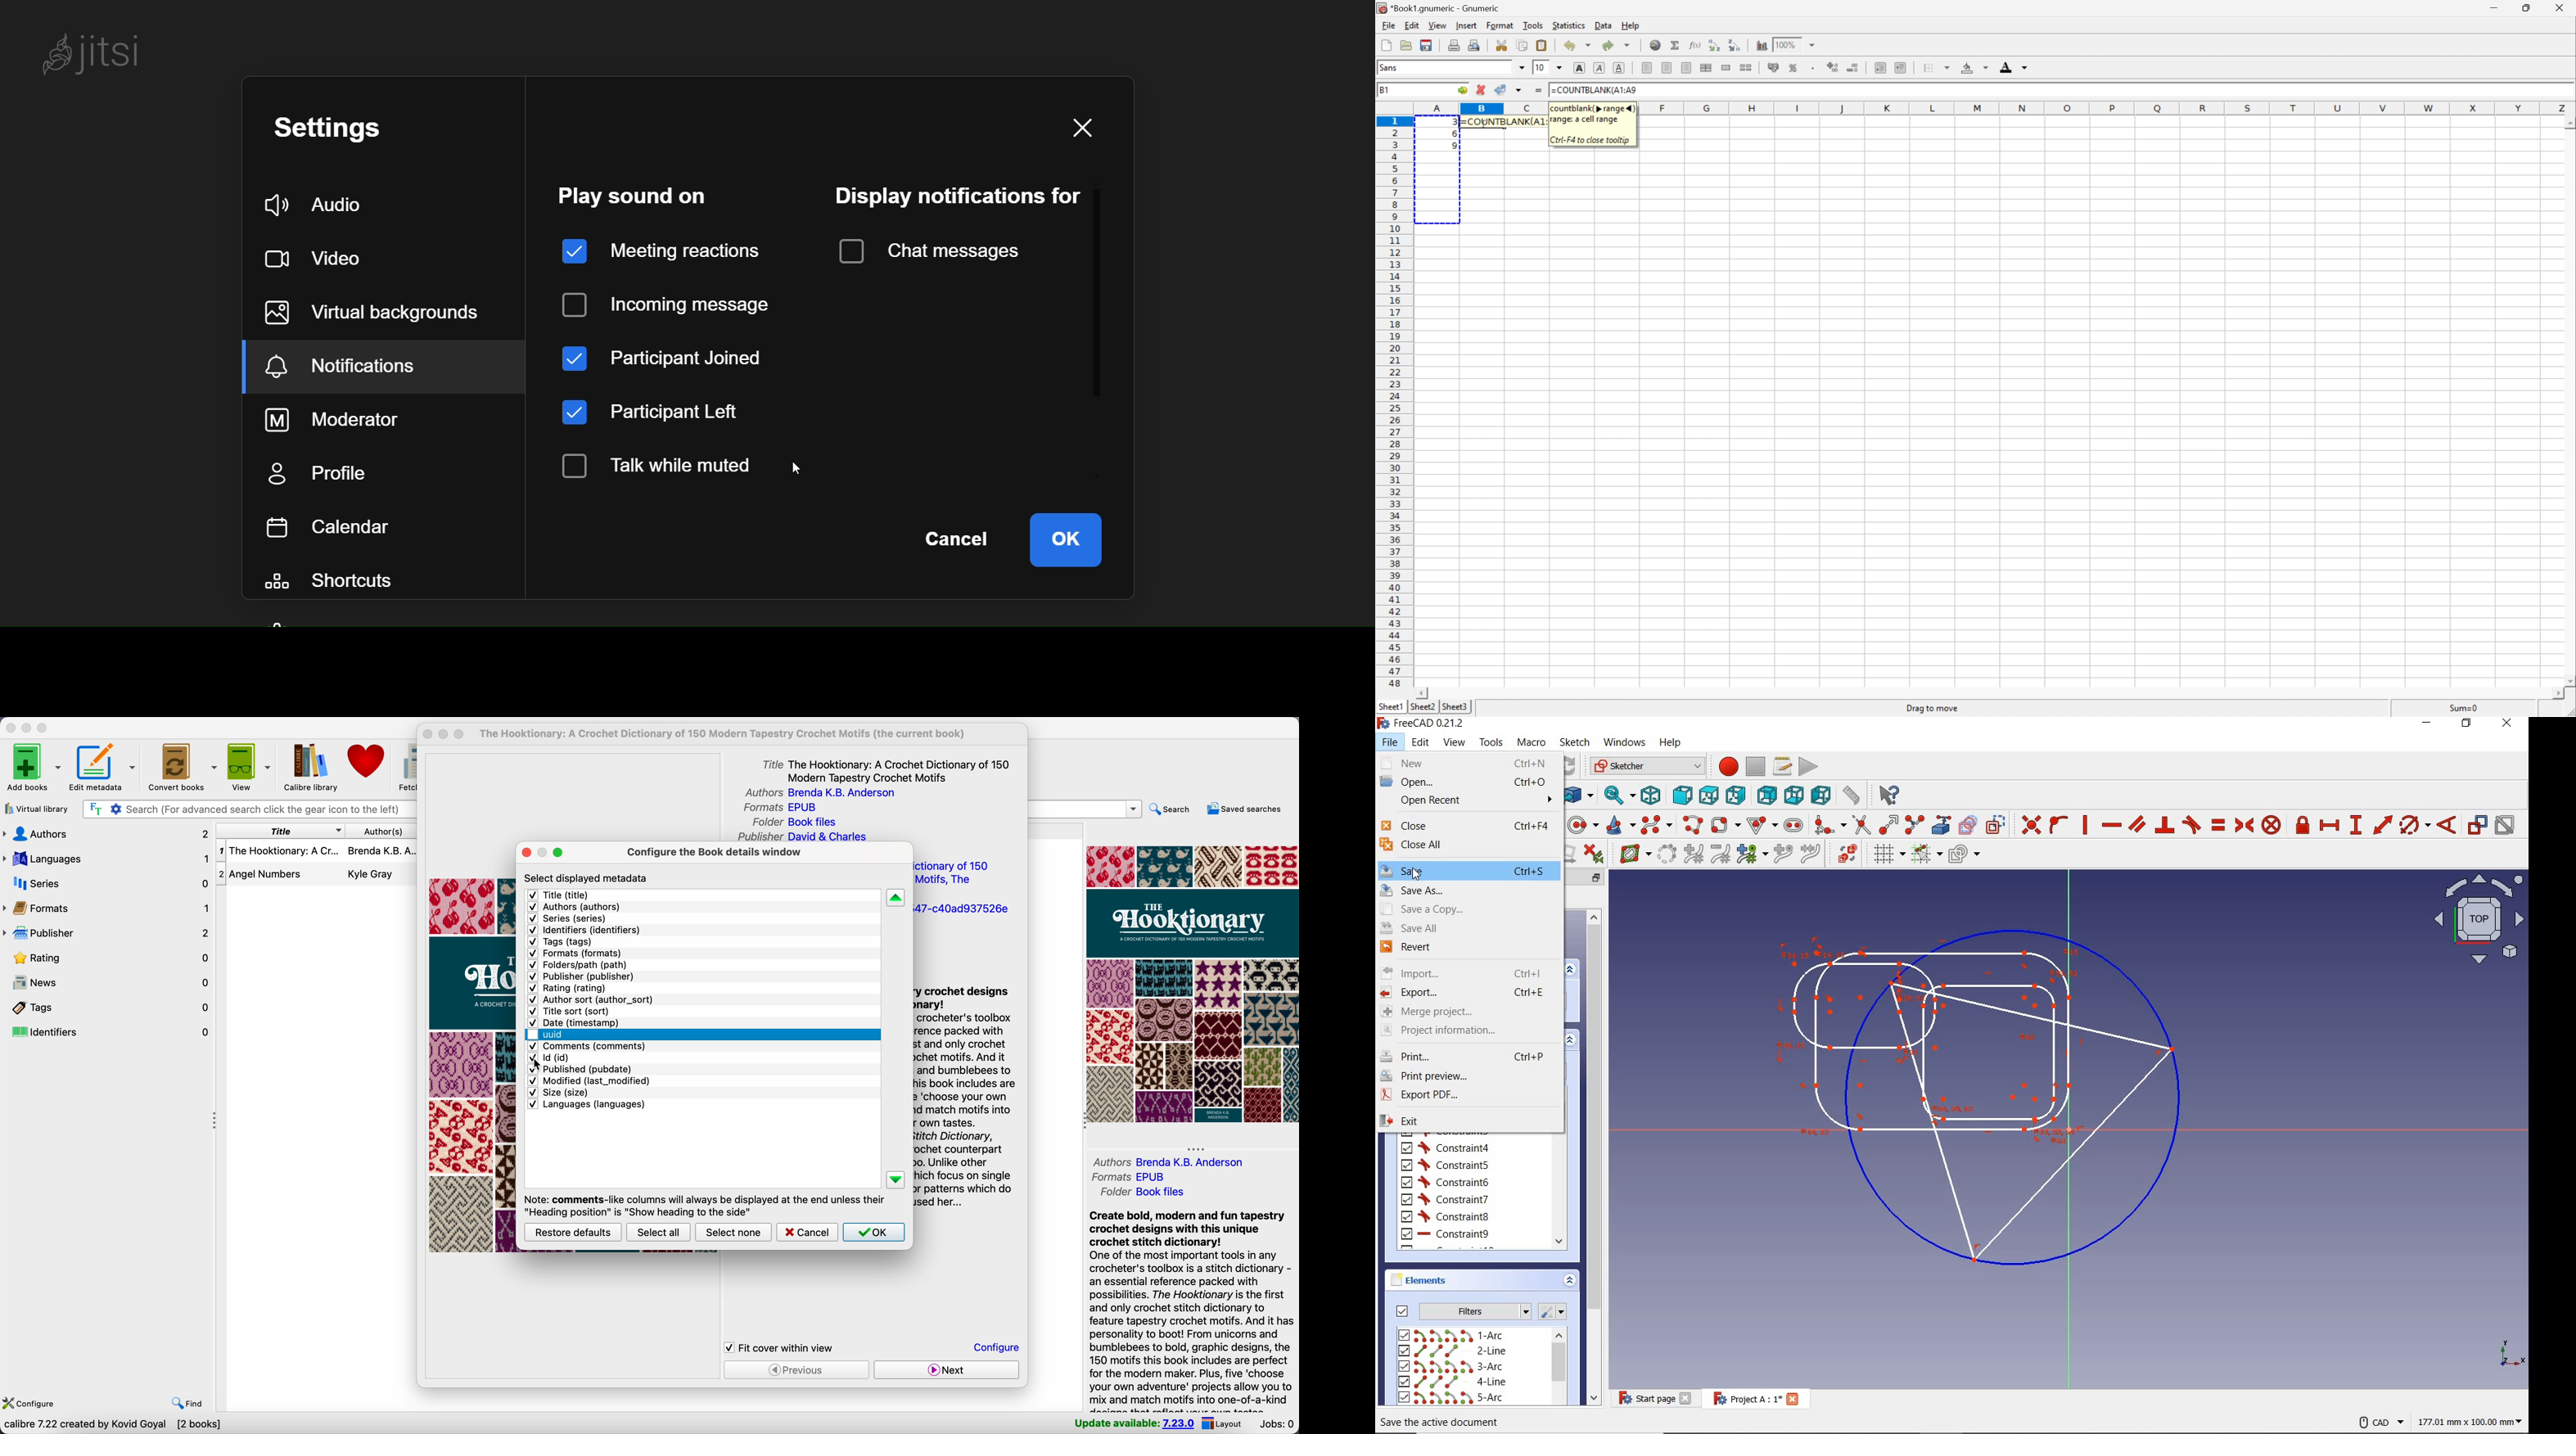 The image size is (2576, 1456). I want to click on left, so click(1820, 795).